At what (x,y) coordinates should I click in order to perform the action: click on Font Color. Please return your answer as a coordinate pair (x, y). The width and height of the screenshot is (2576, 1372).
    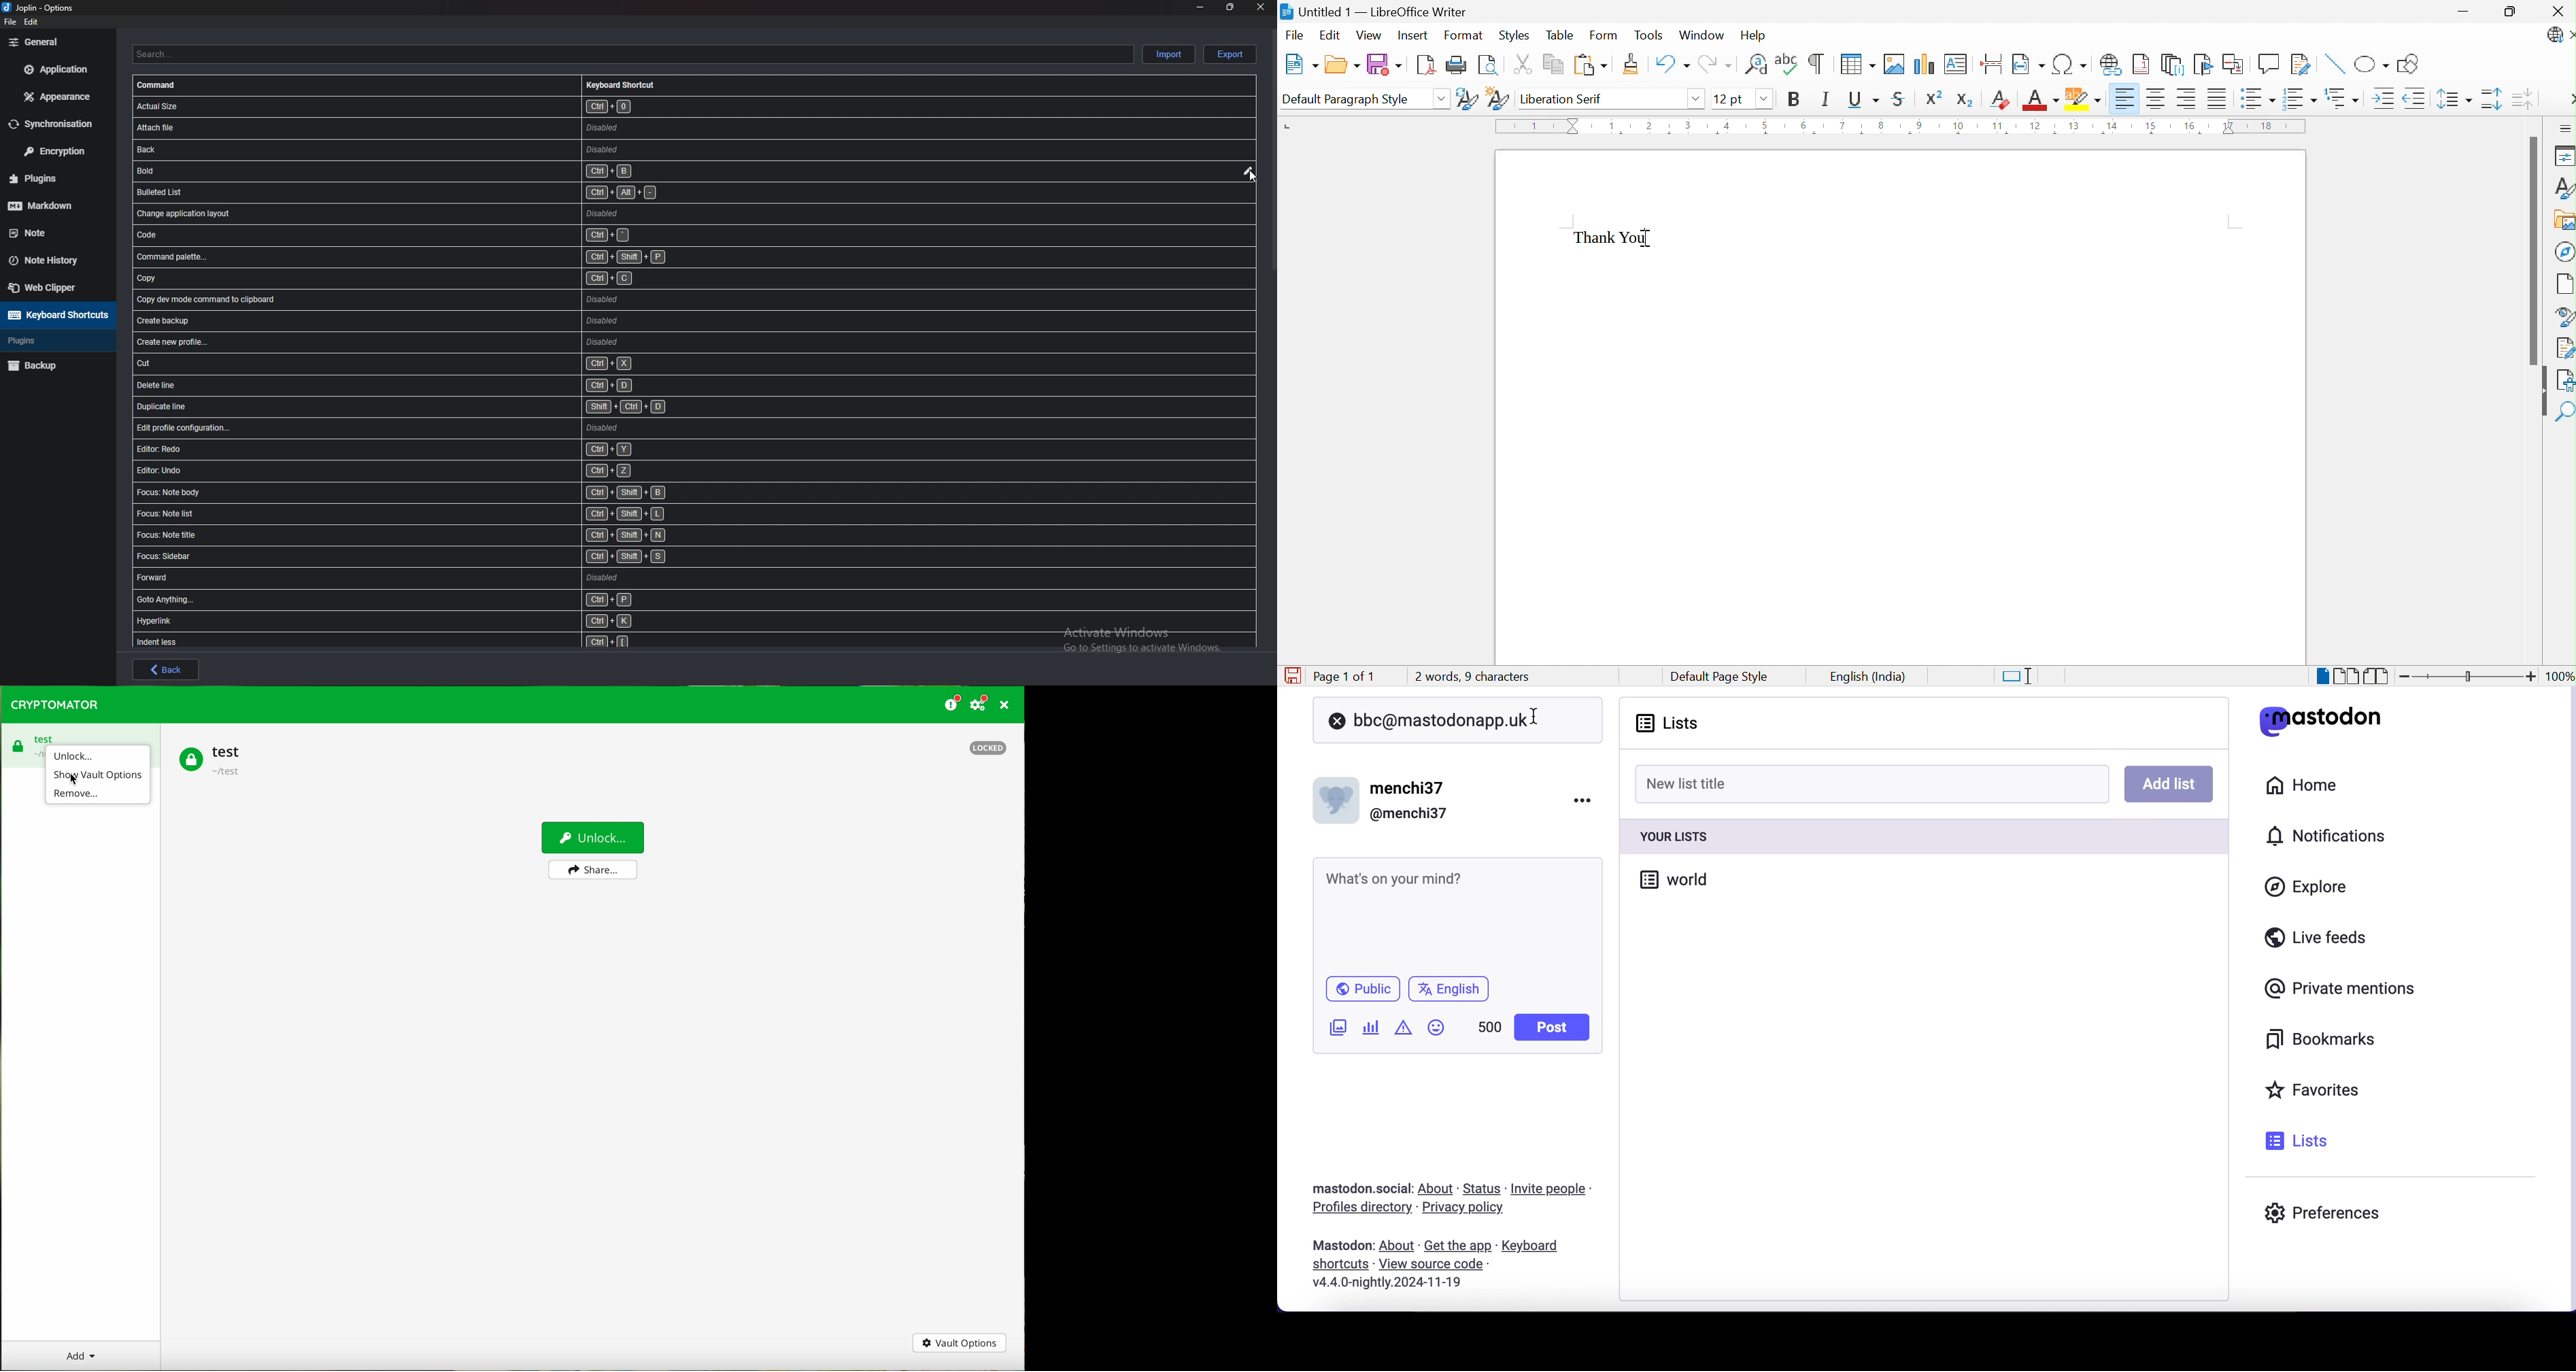
    Looking at the image, I should click on (2042, 101).